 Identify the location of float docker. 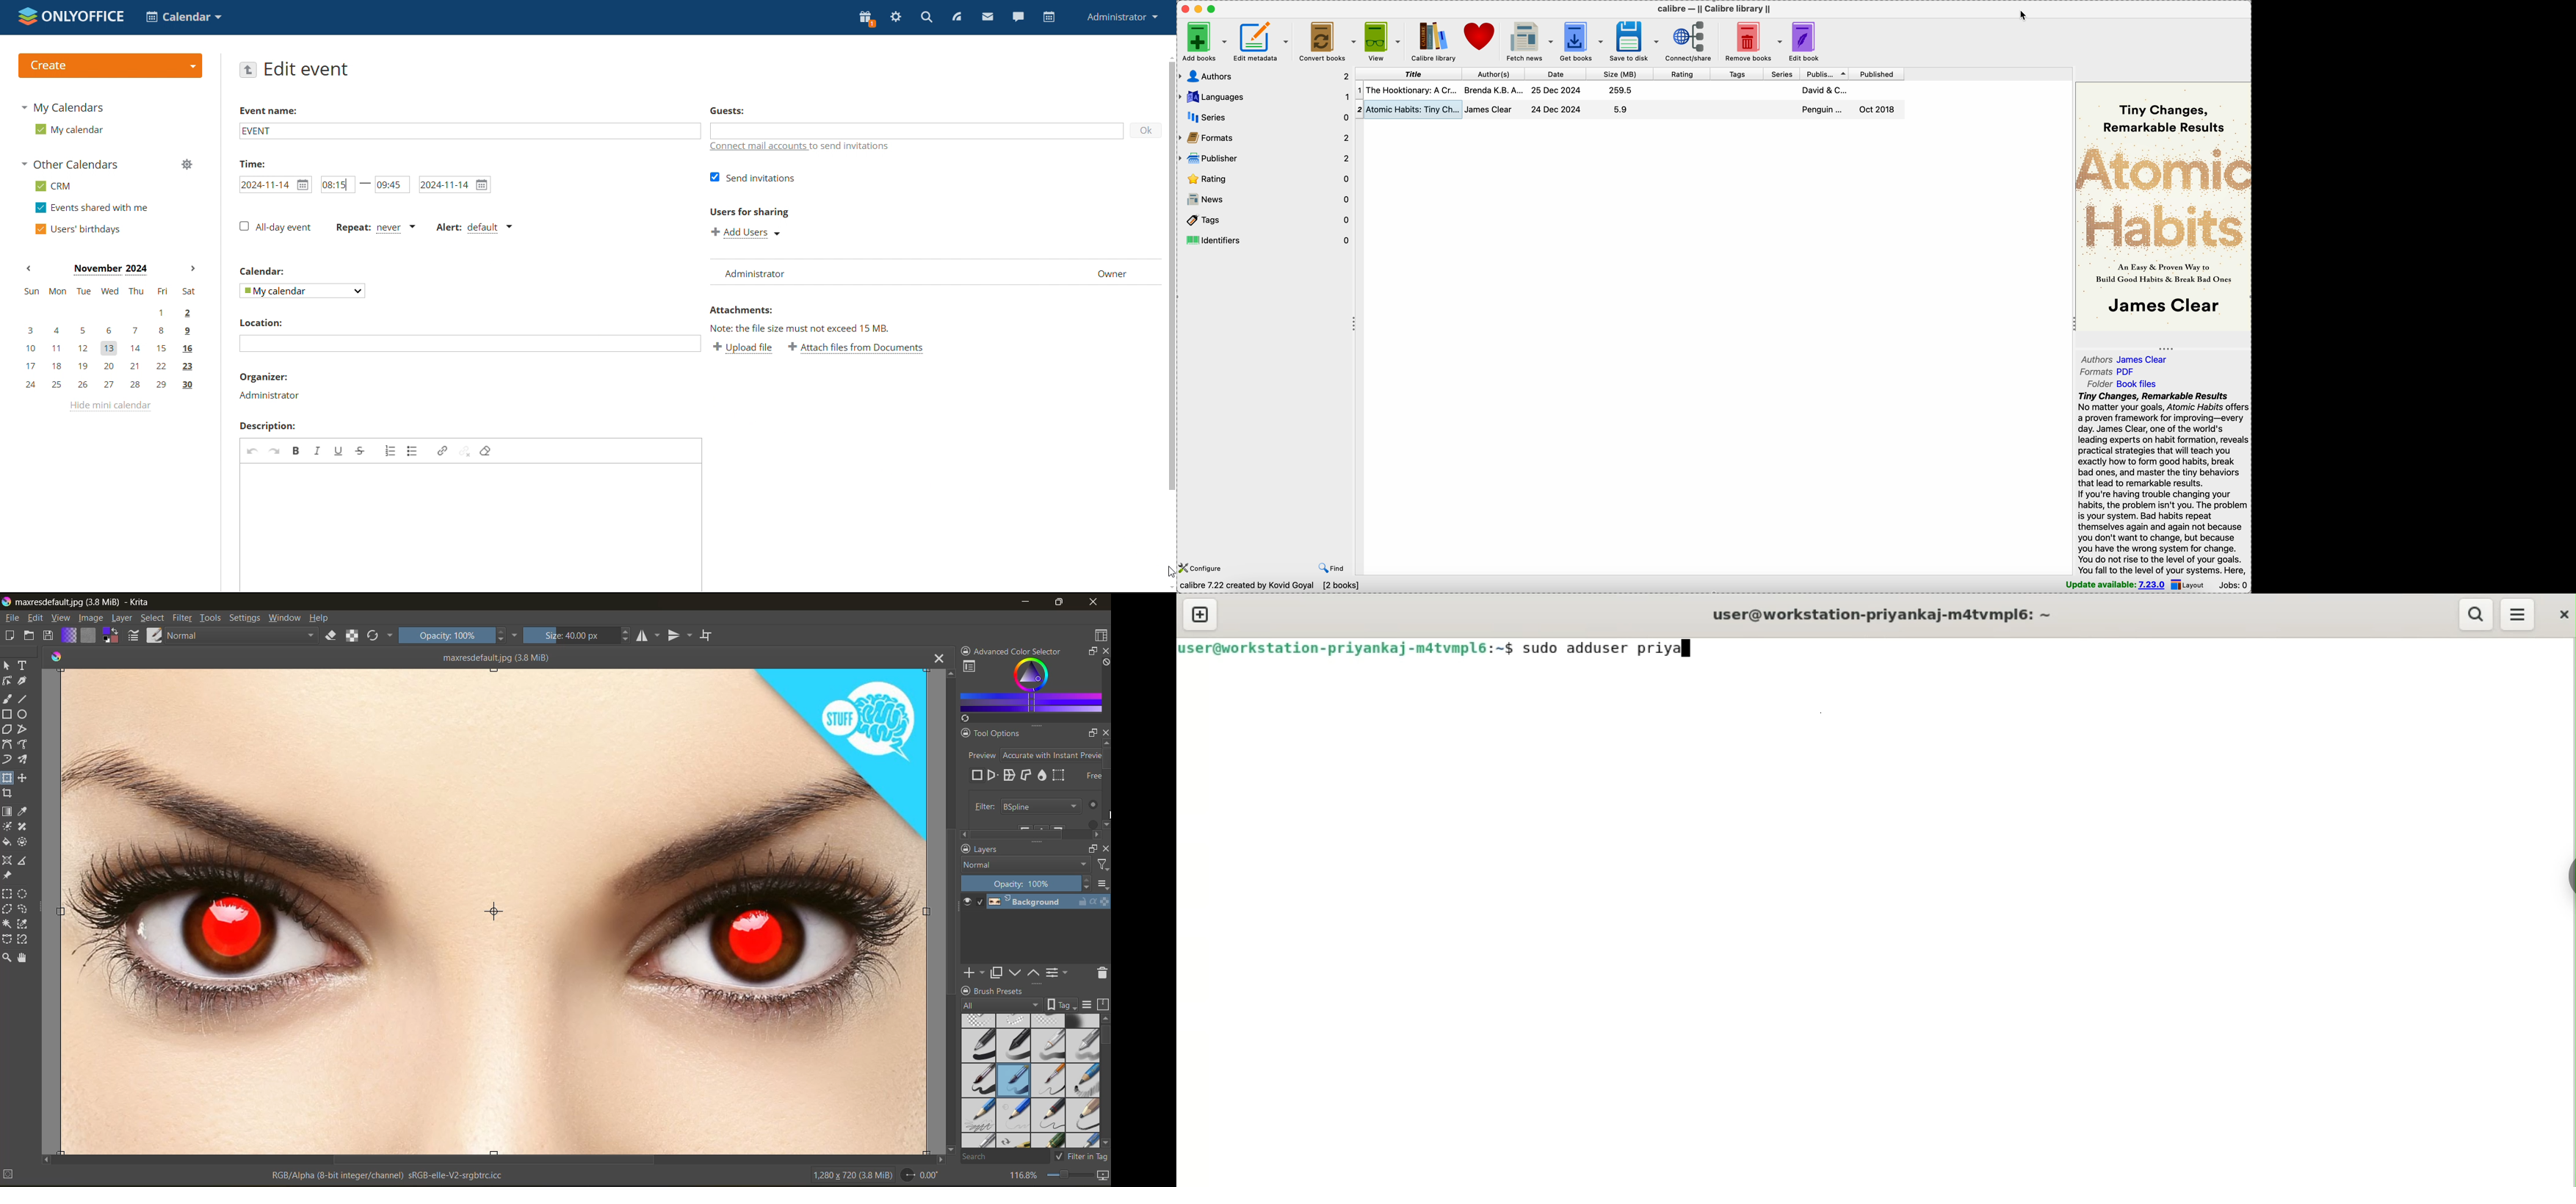
(1091, 735).